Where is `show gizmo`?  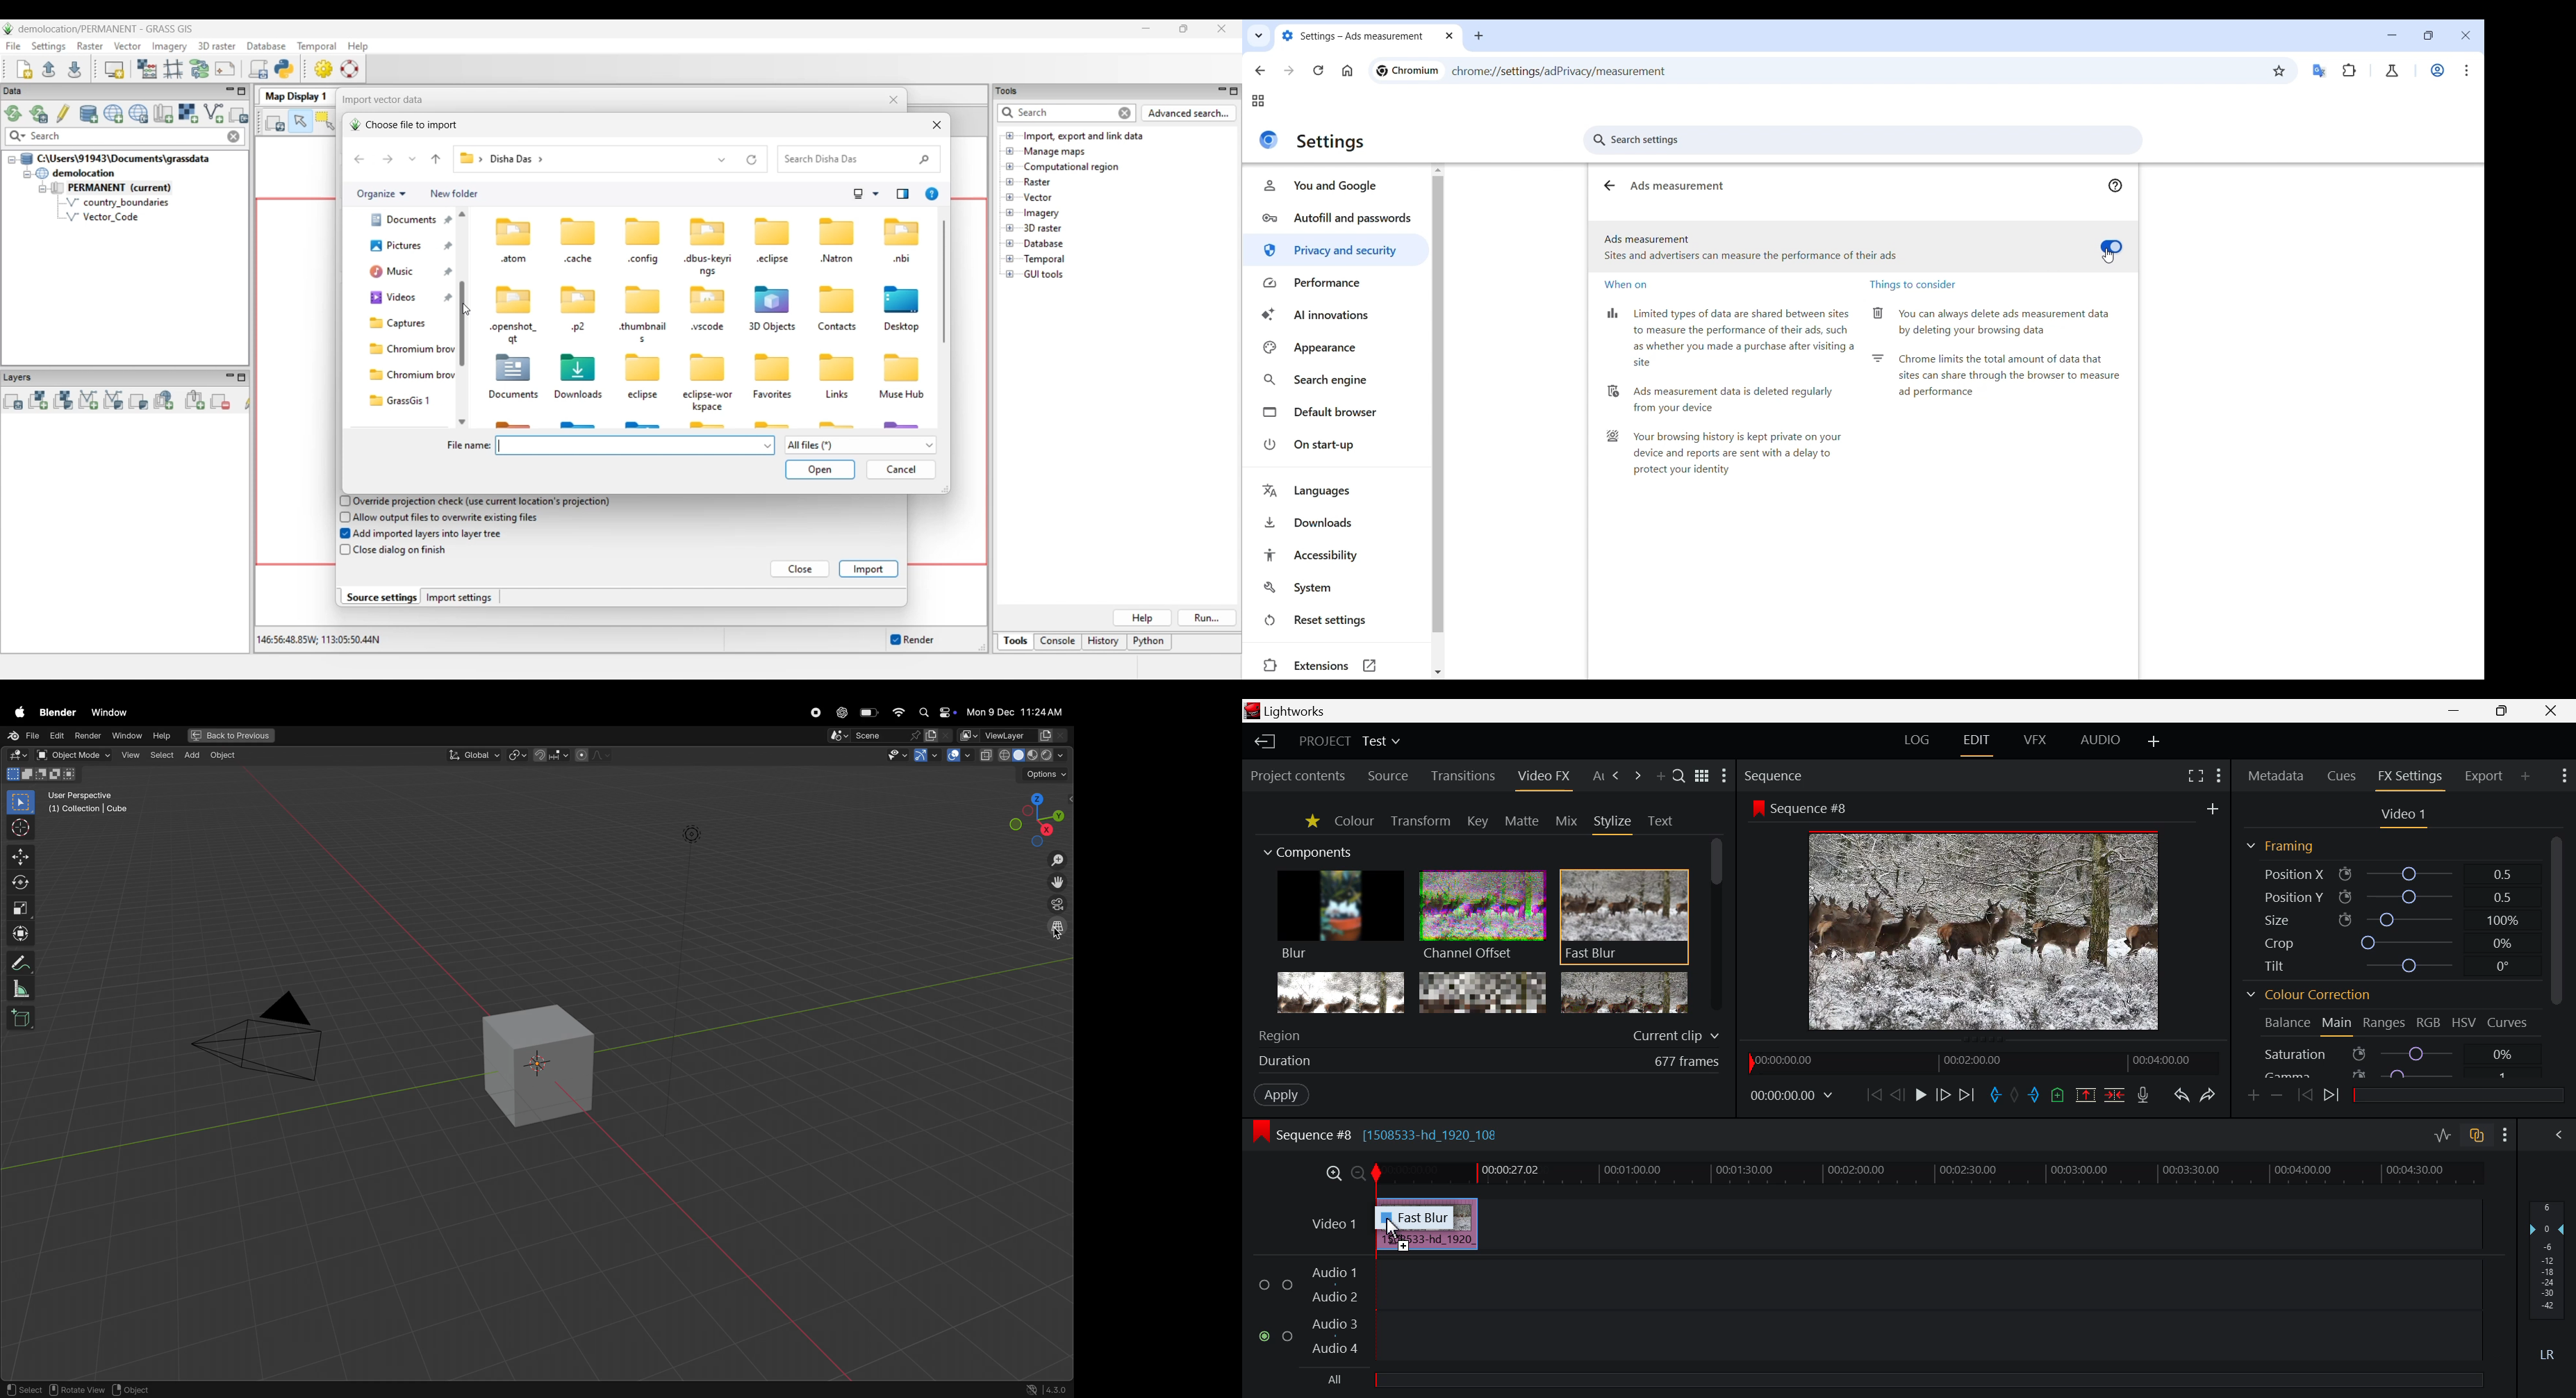
show gizmo is located at coordinates (927, 755).